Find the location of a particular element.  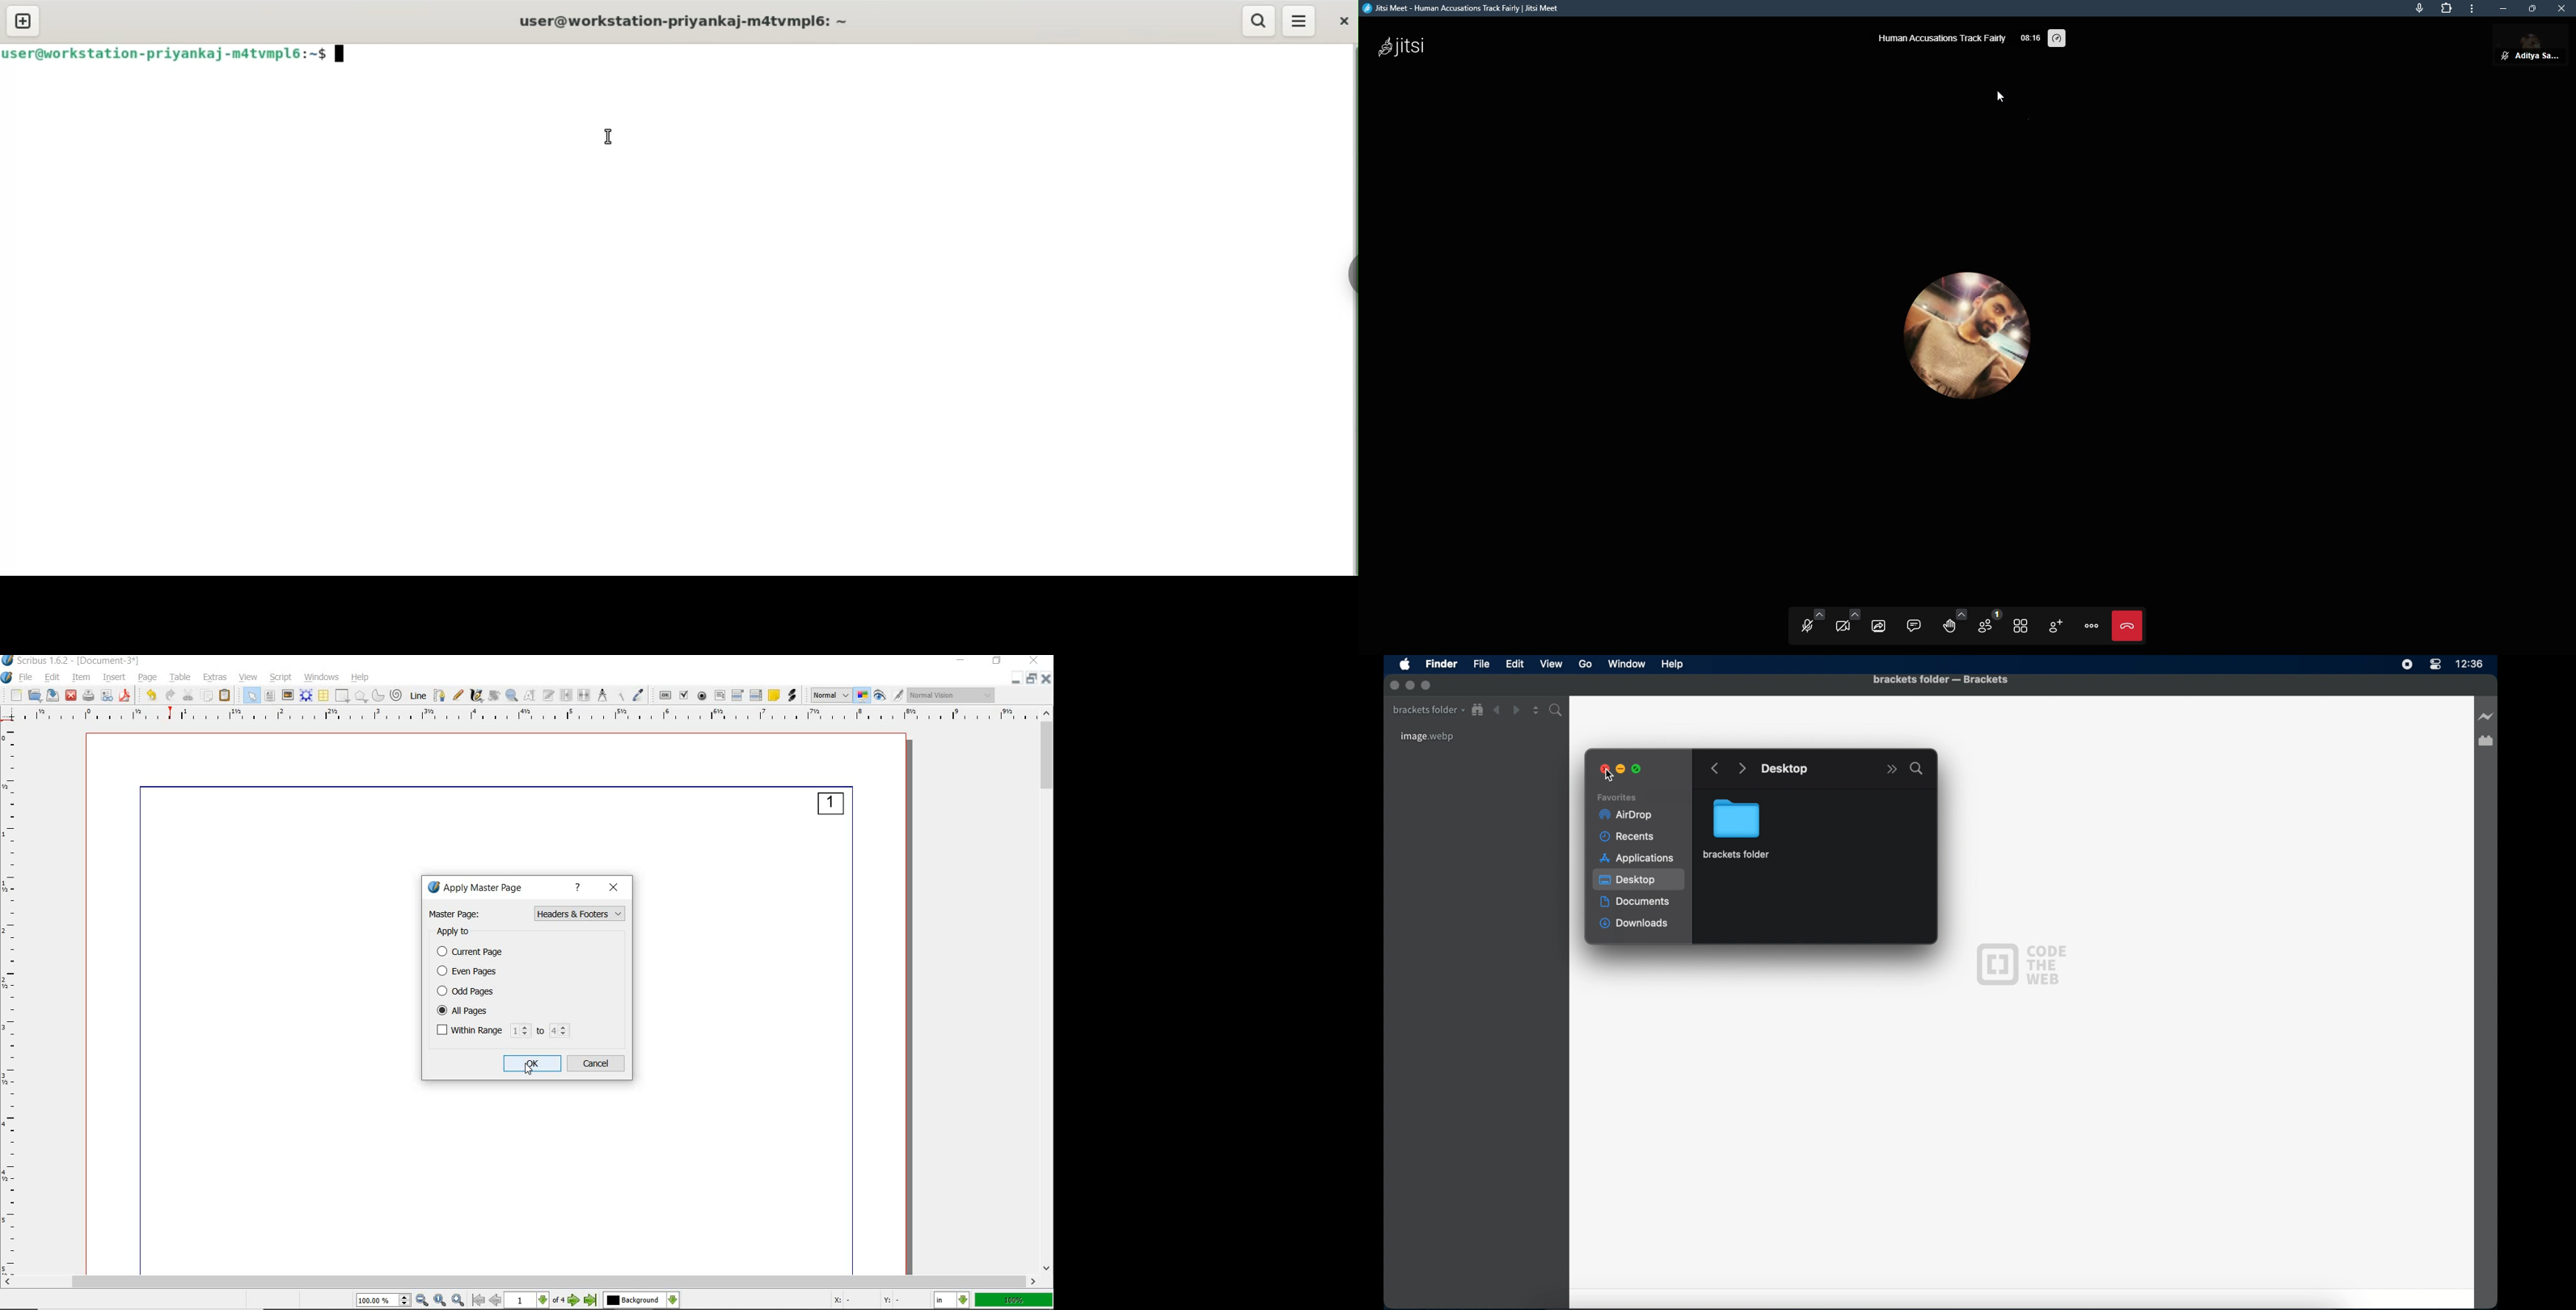

applications is located at coordinates (1637, 858).